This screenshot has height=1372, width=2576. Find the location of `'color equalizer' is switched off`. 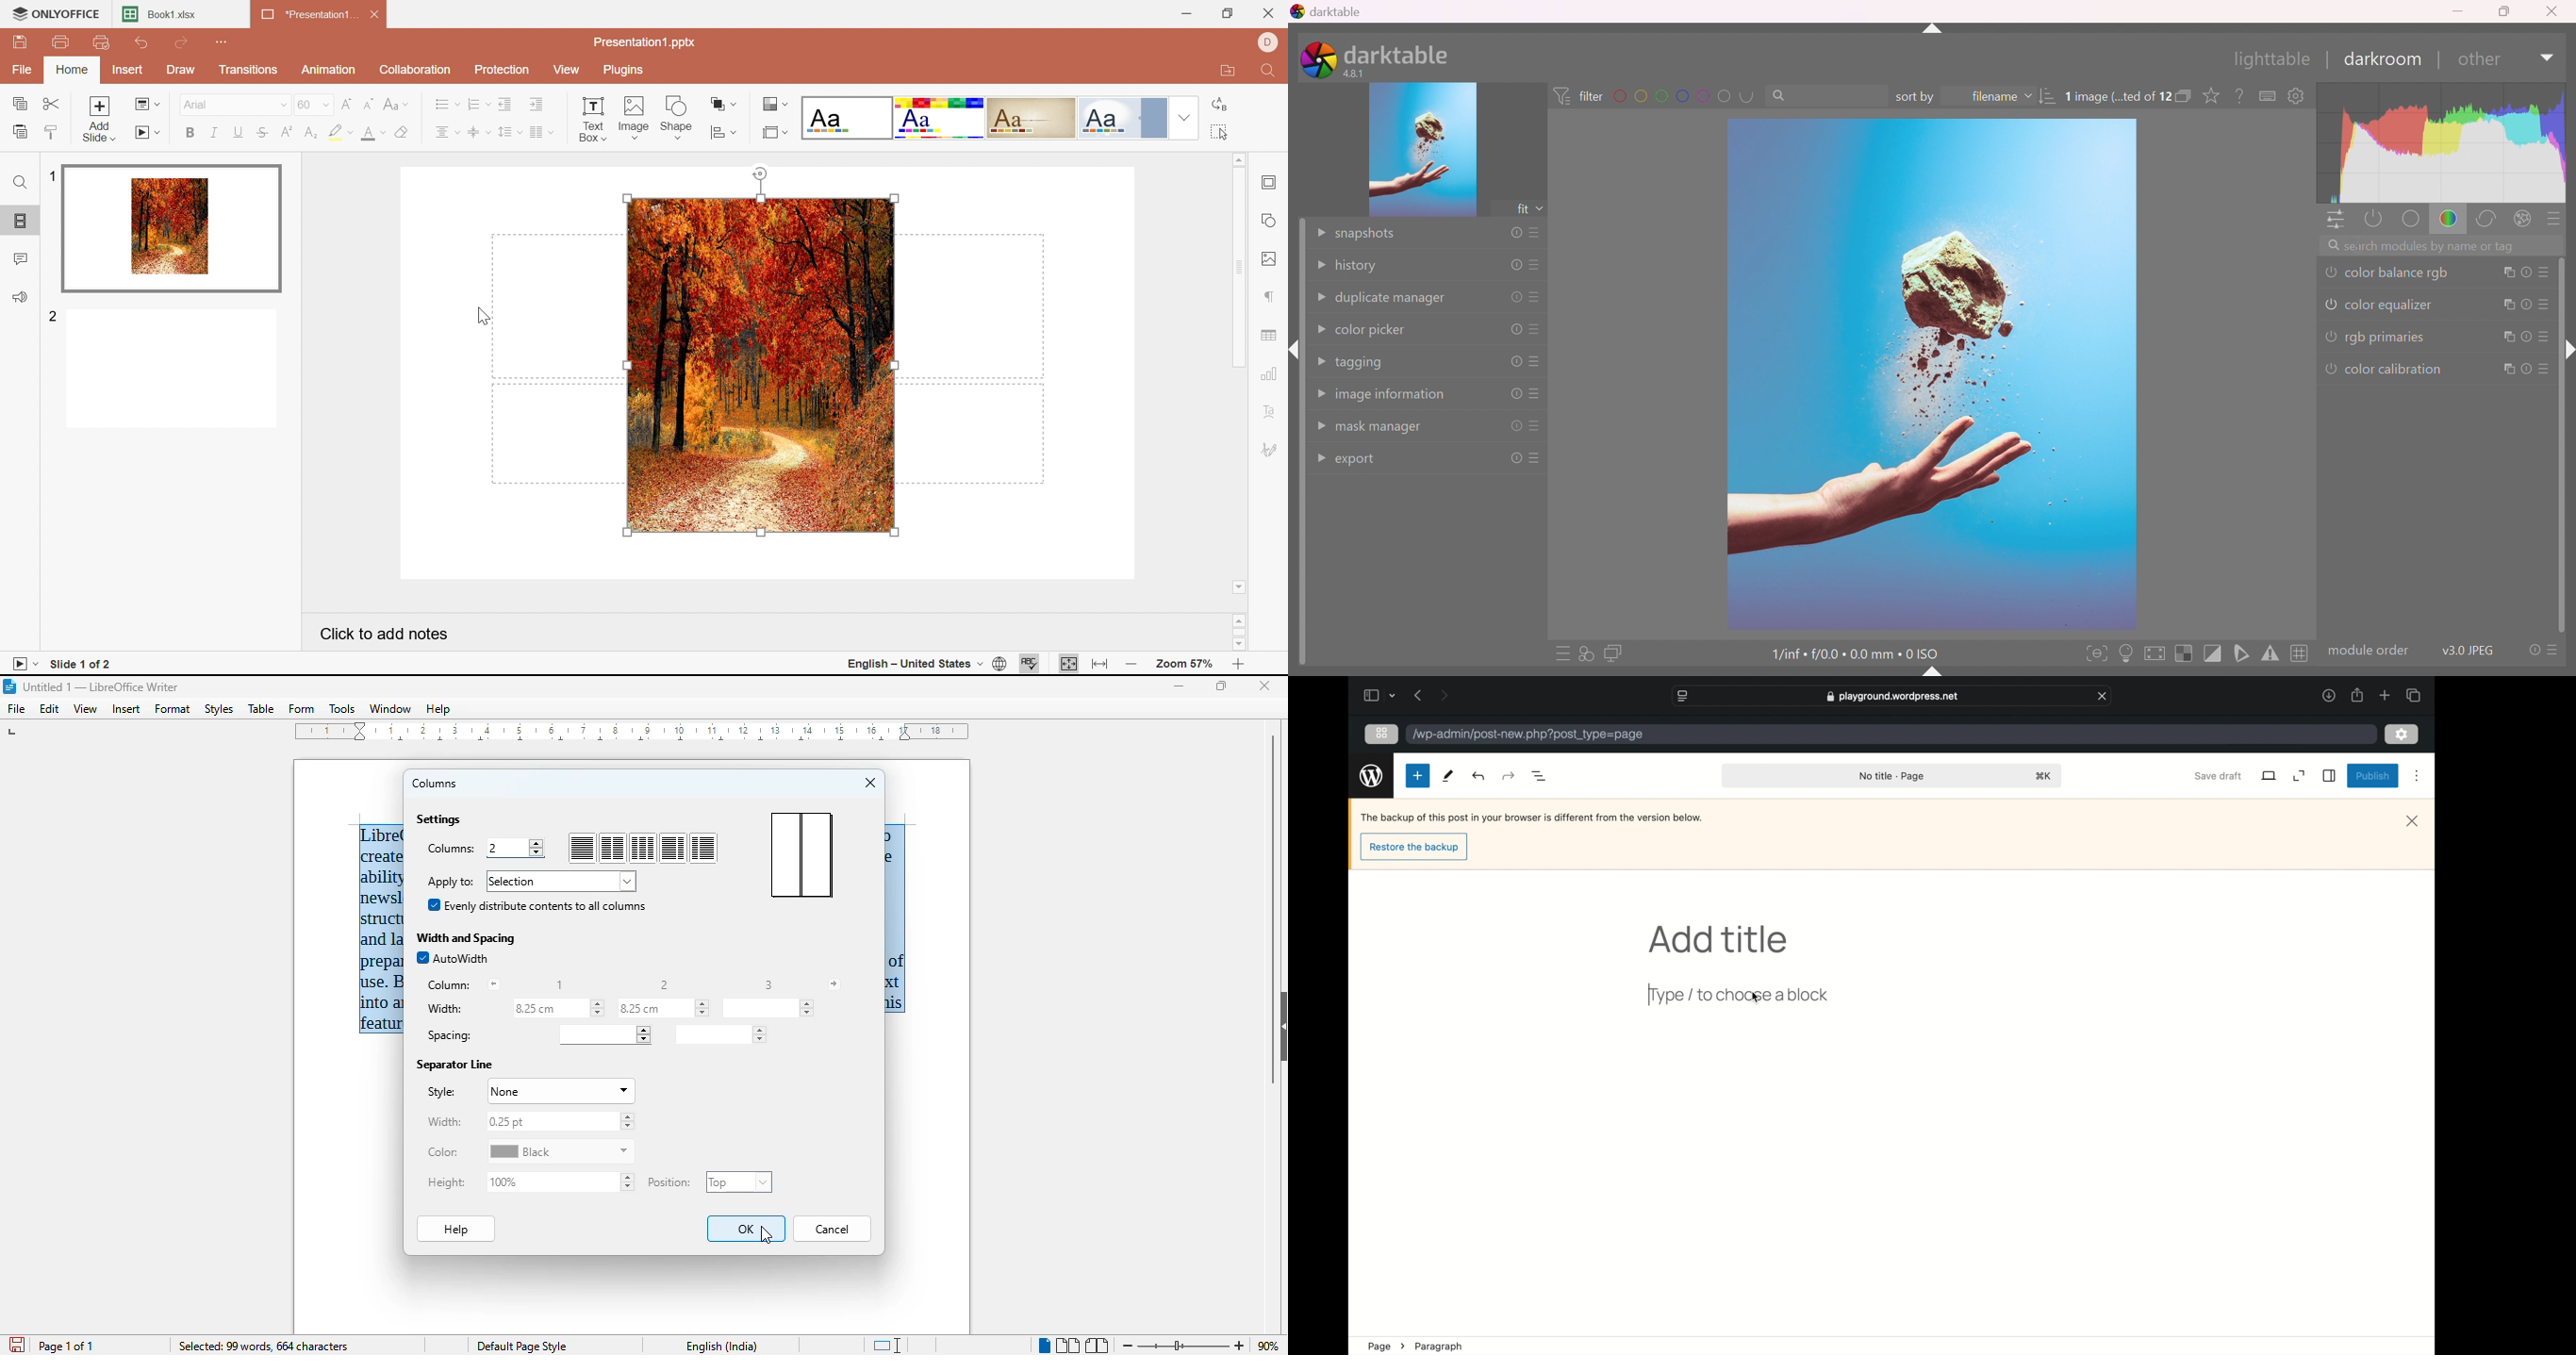

'color equalizer' is switched off is located at coordinates (2328, 303).